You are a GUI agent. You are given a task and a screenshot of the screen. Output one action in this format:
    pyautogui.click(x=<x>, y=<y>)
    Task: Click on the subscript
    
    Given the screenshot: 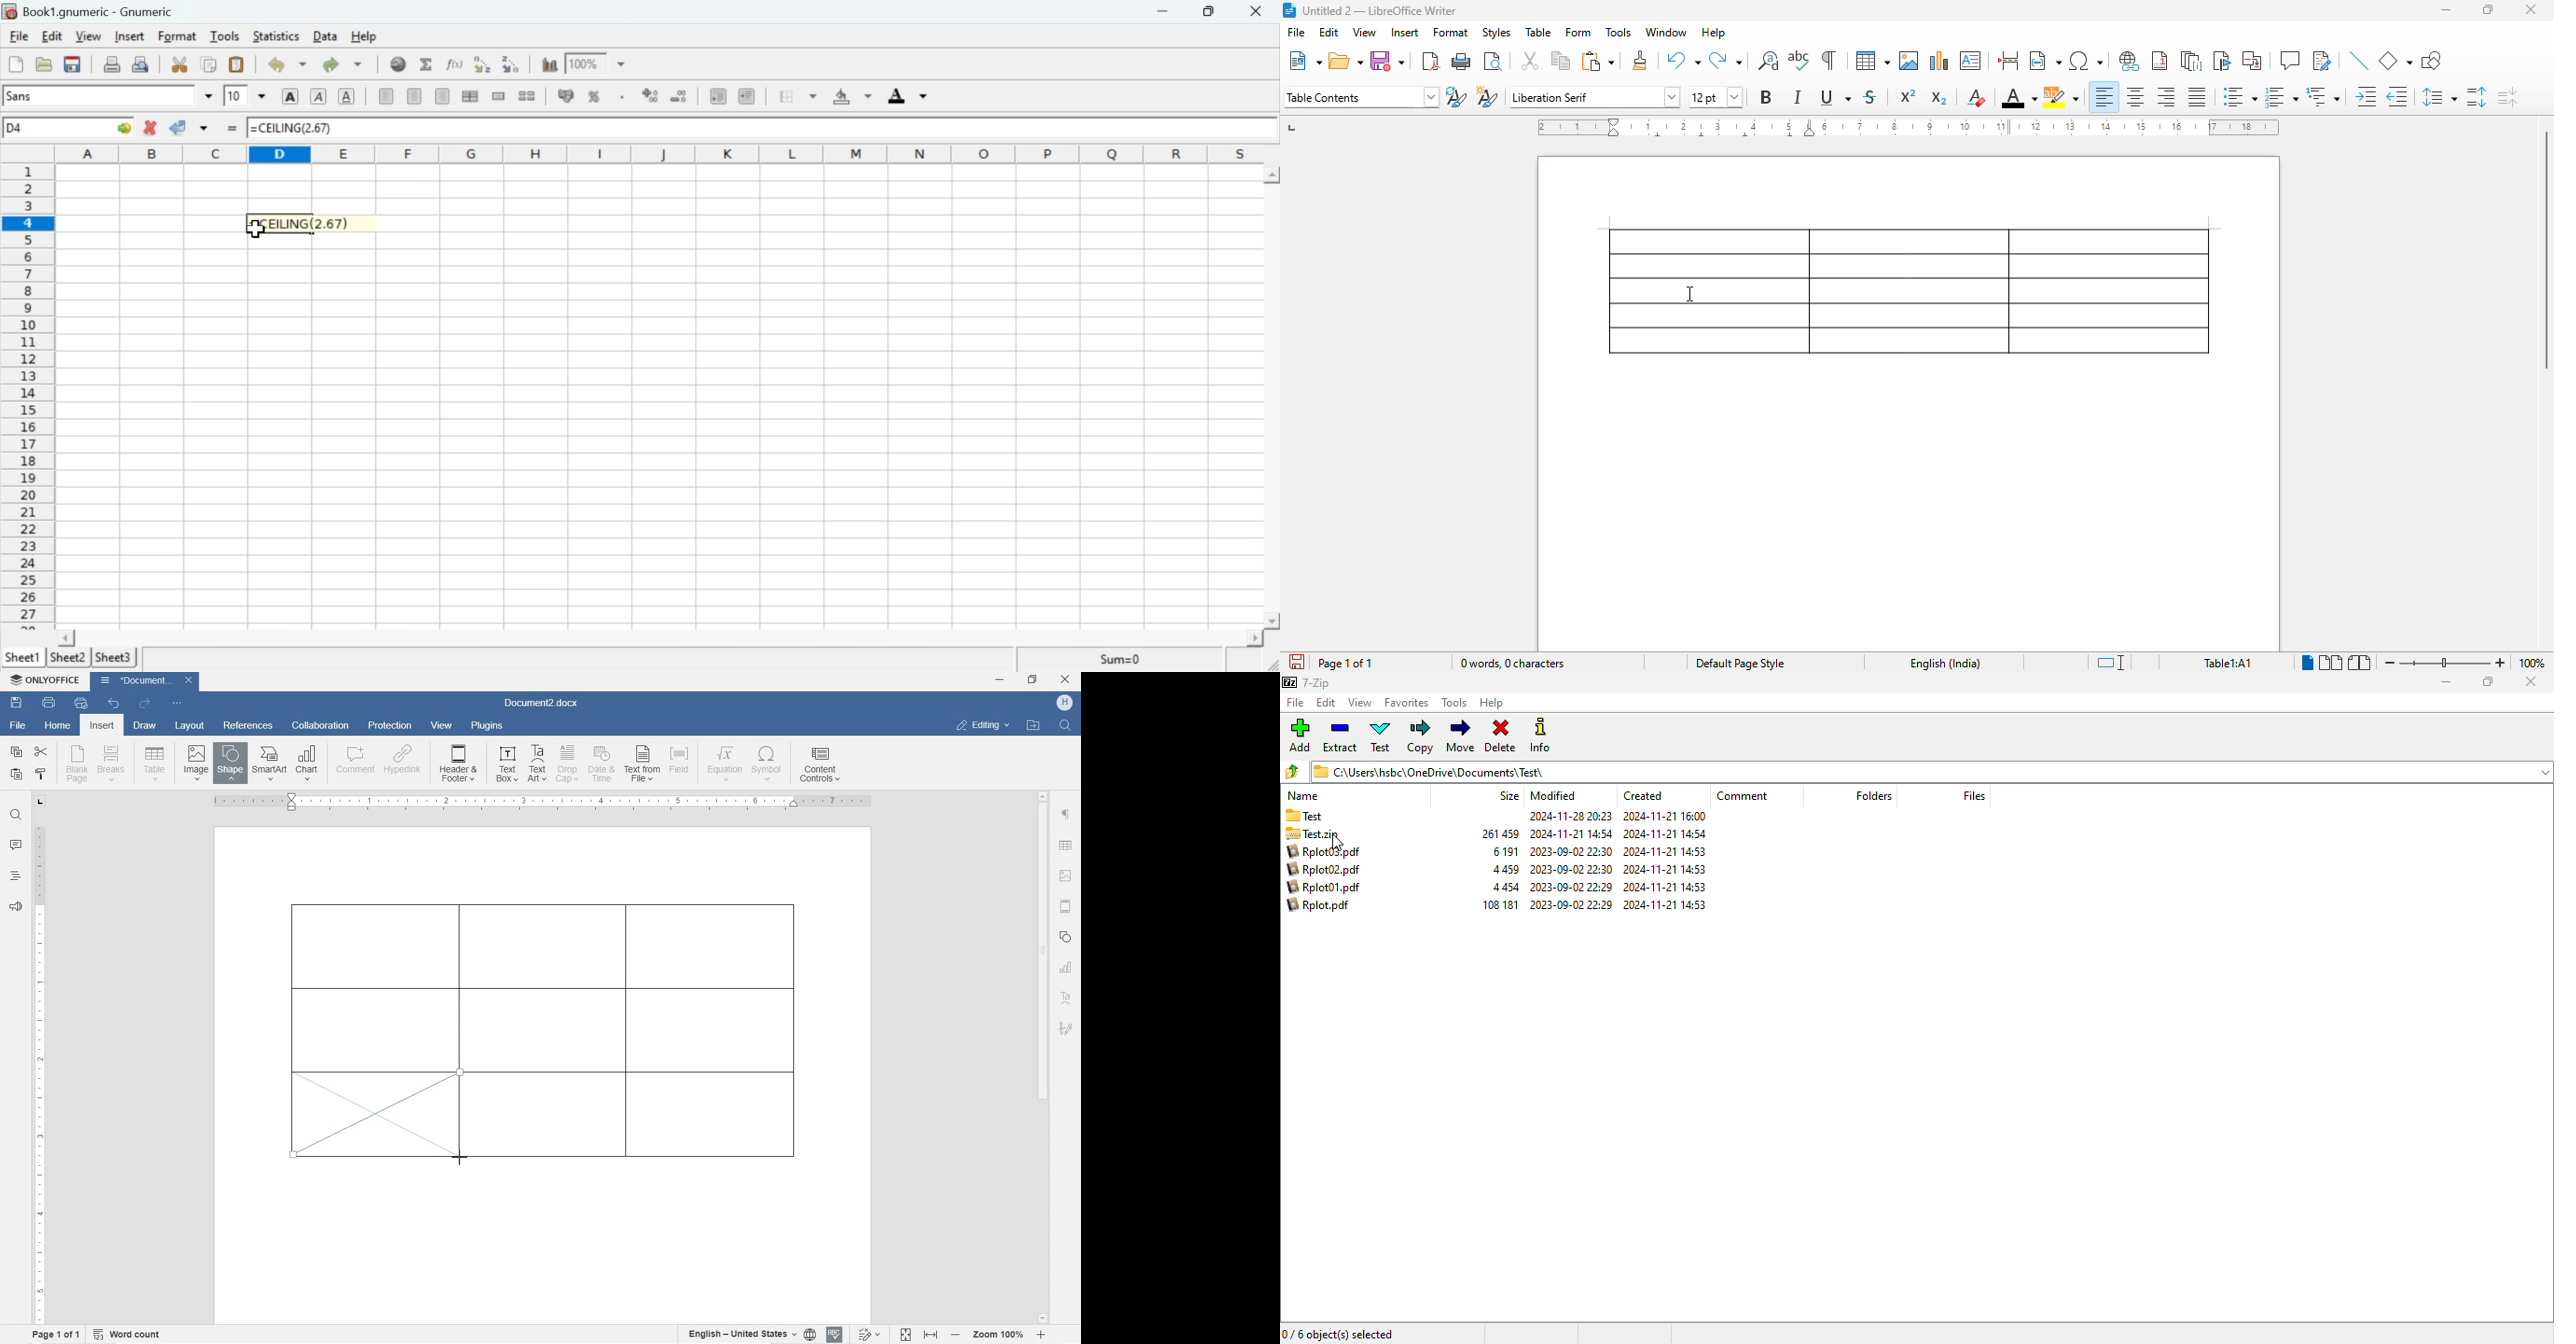 What is the action you would take?
    pyautogui.click(x=1939, y=98)
    